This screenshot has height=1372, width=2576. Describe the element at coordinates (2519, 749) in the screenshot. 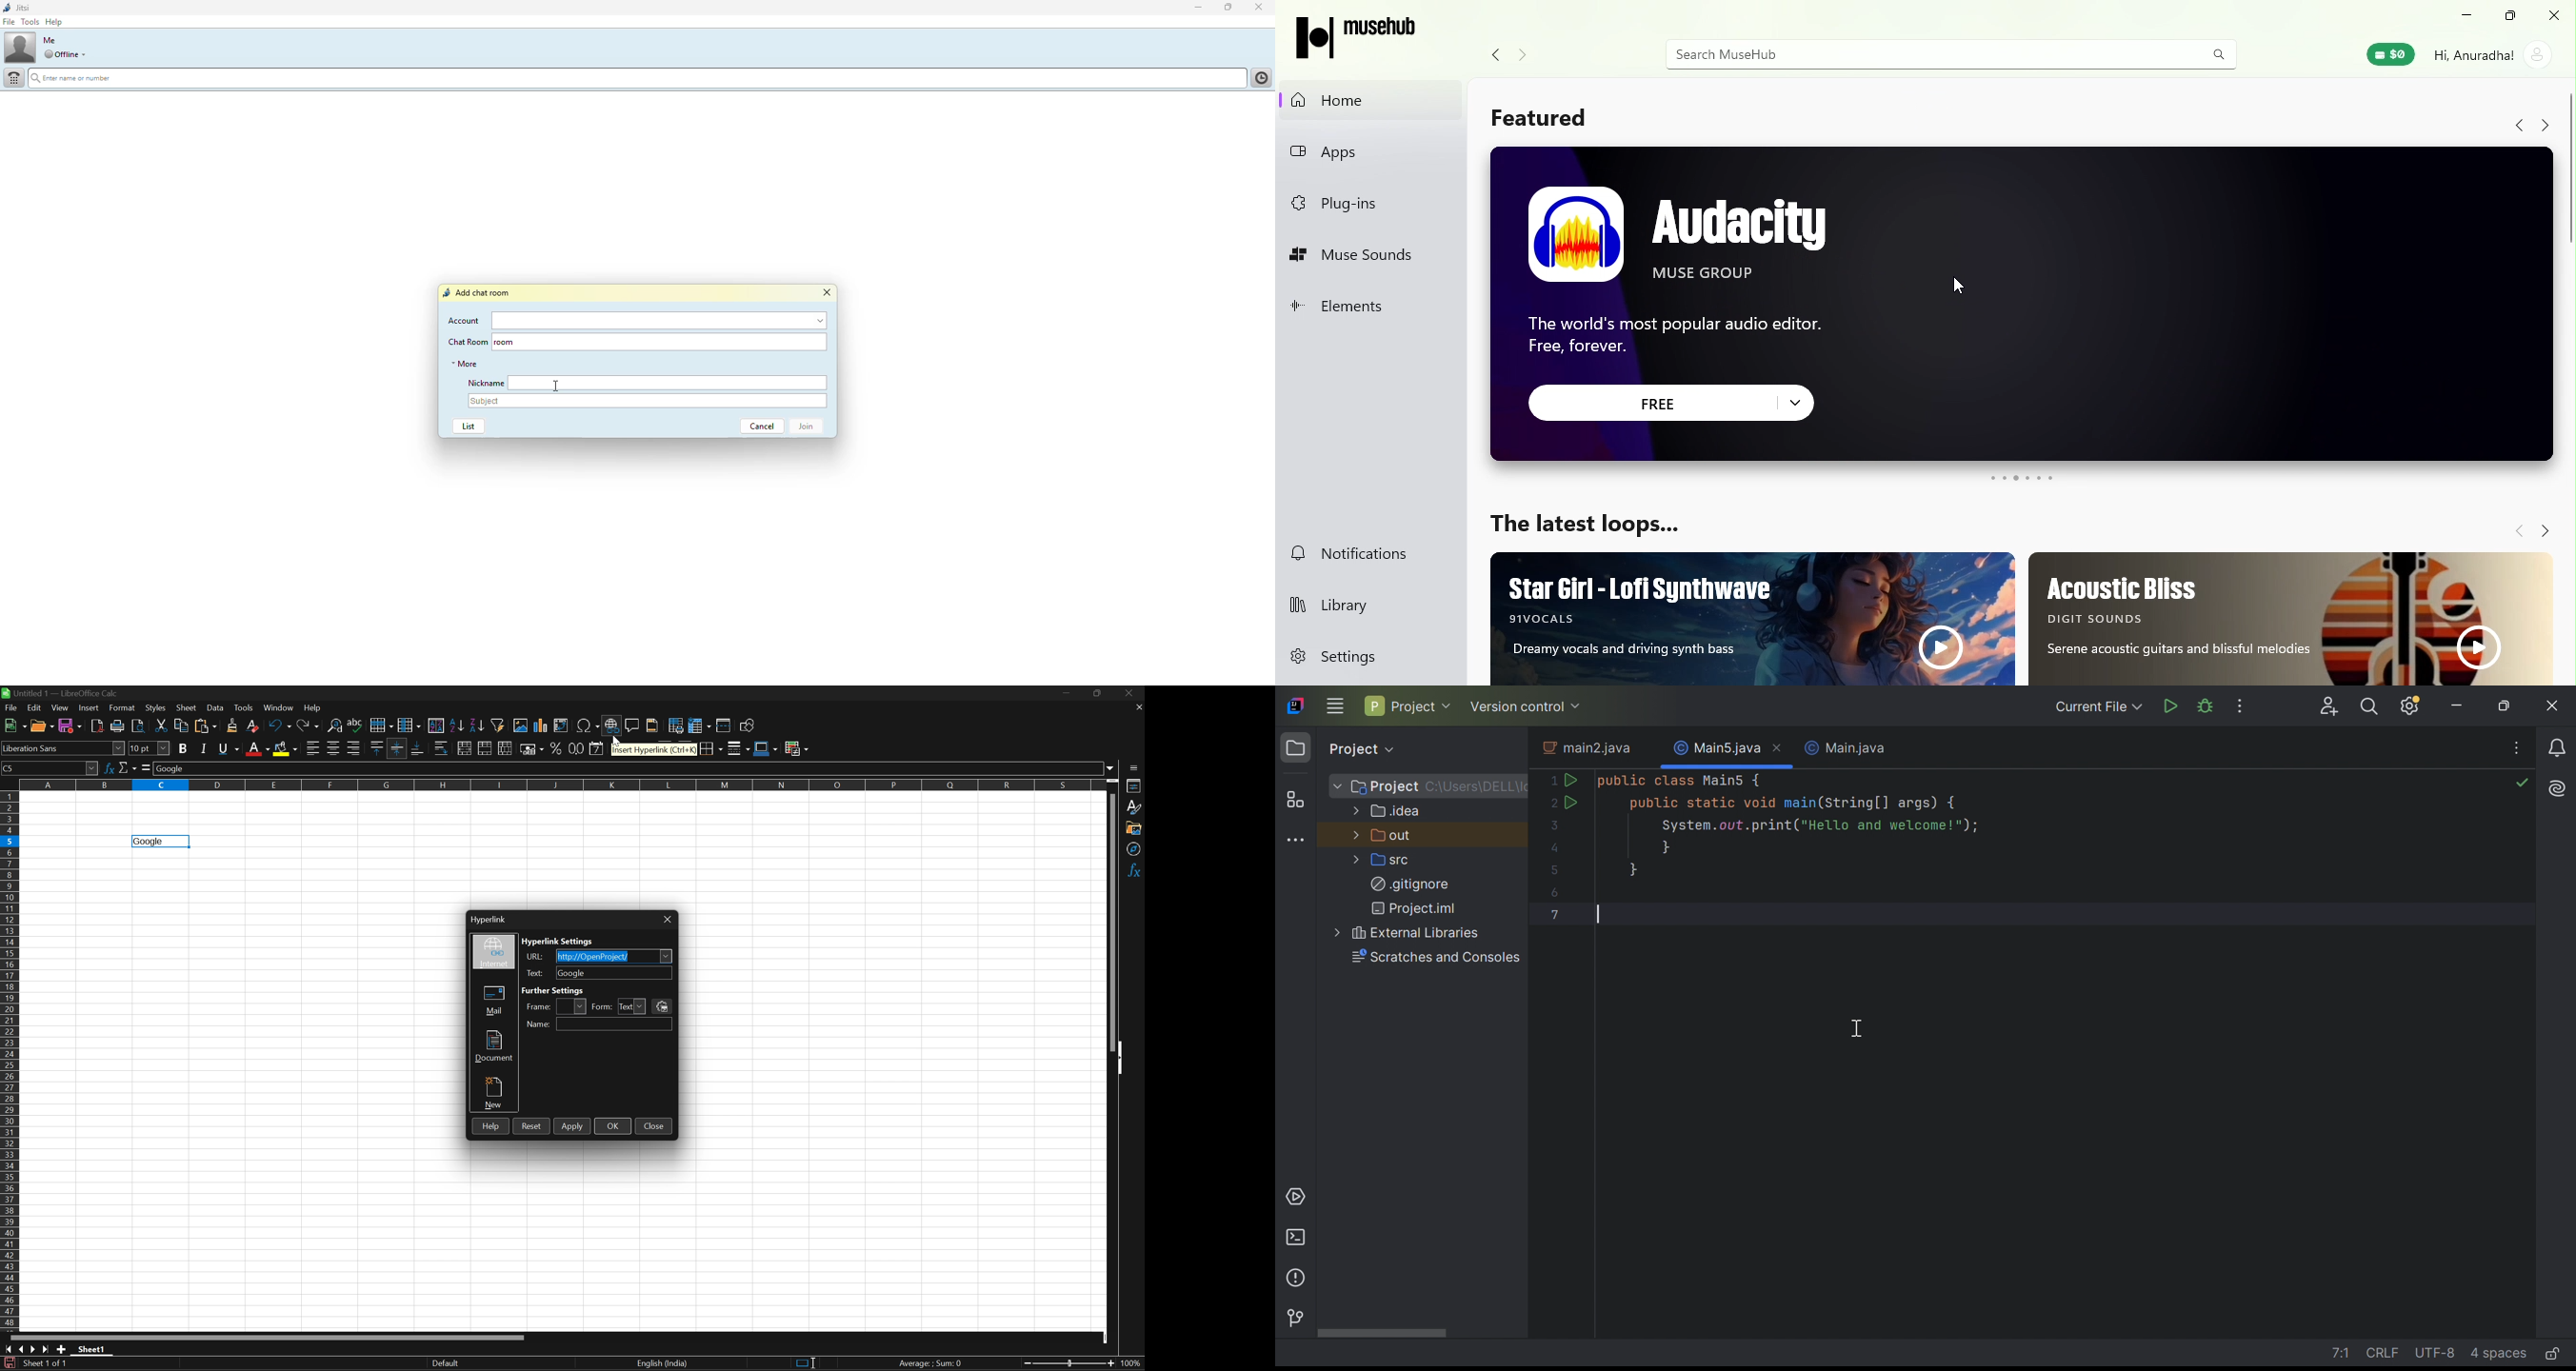

I see `Recent files, tab actions and more` at that location.